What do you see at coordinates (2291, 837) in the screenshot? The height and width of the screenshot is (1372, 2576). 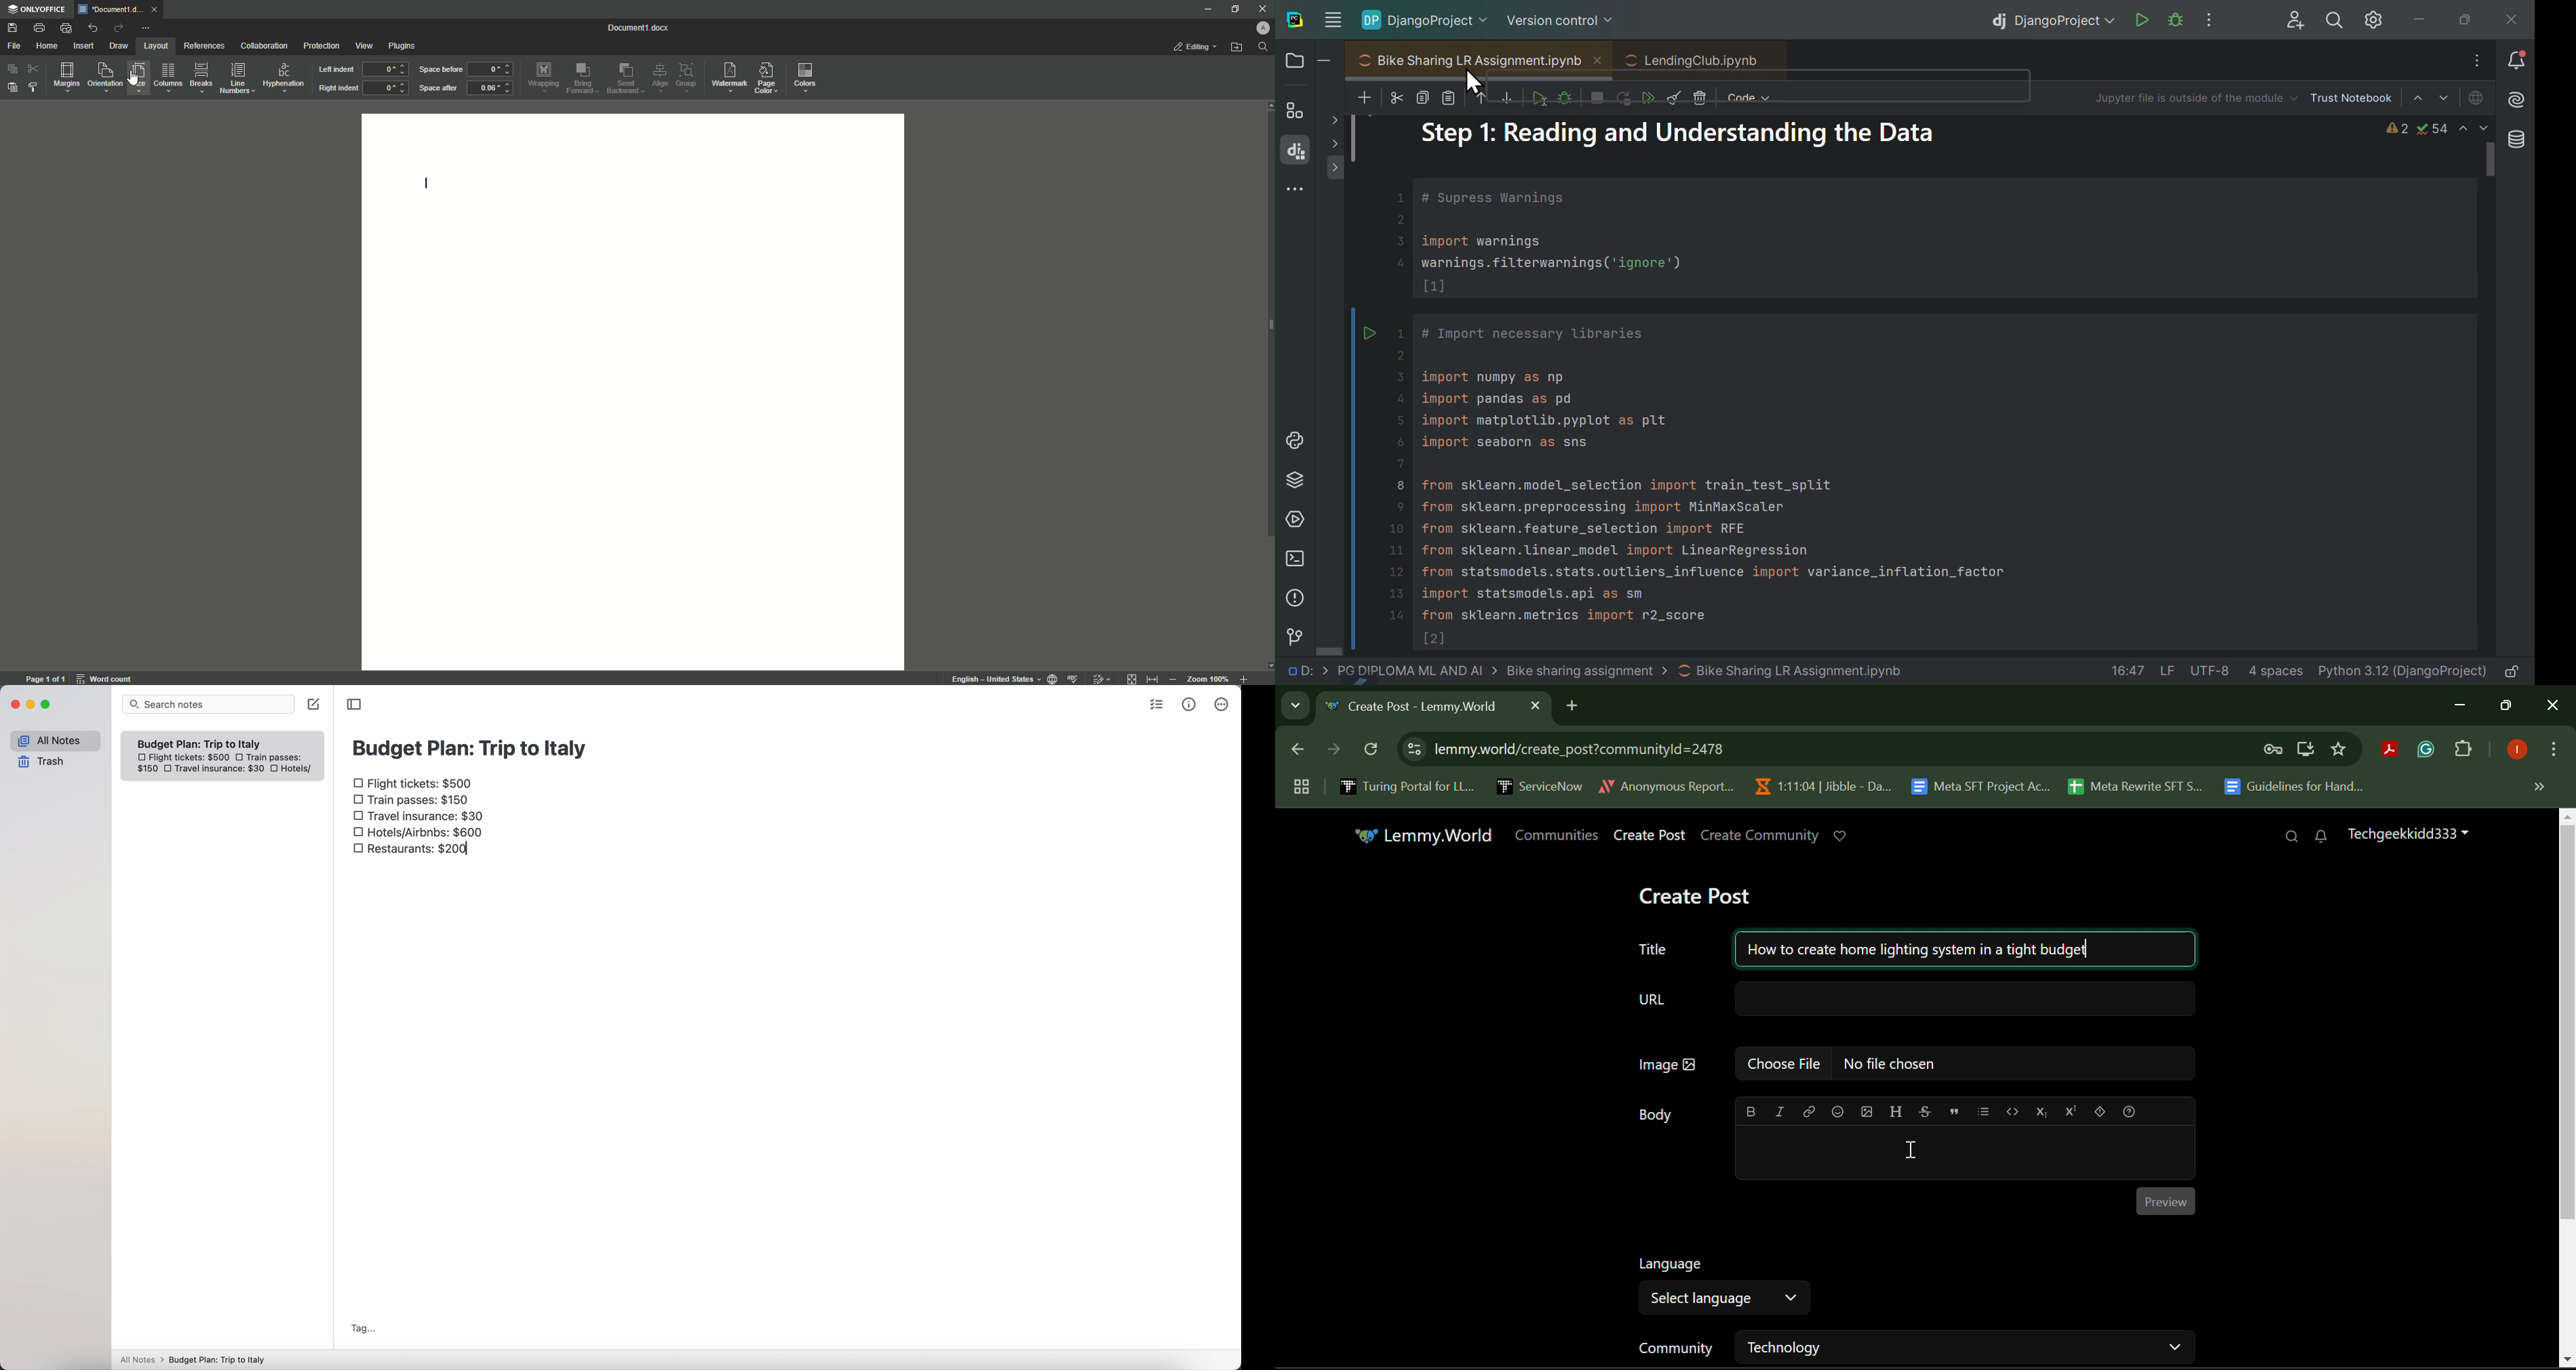 I see `Search` at bounding box center [2291, 837].